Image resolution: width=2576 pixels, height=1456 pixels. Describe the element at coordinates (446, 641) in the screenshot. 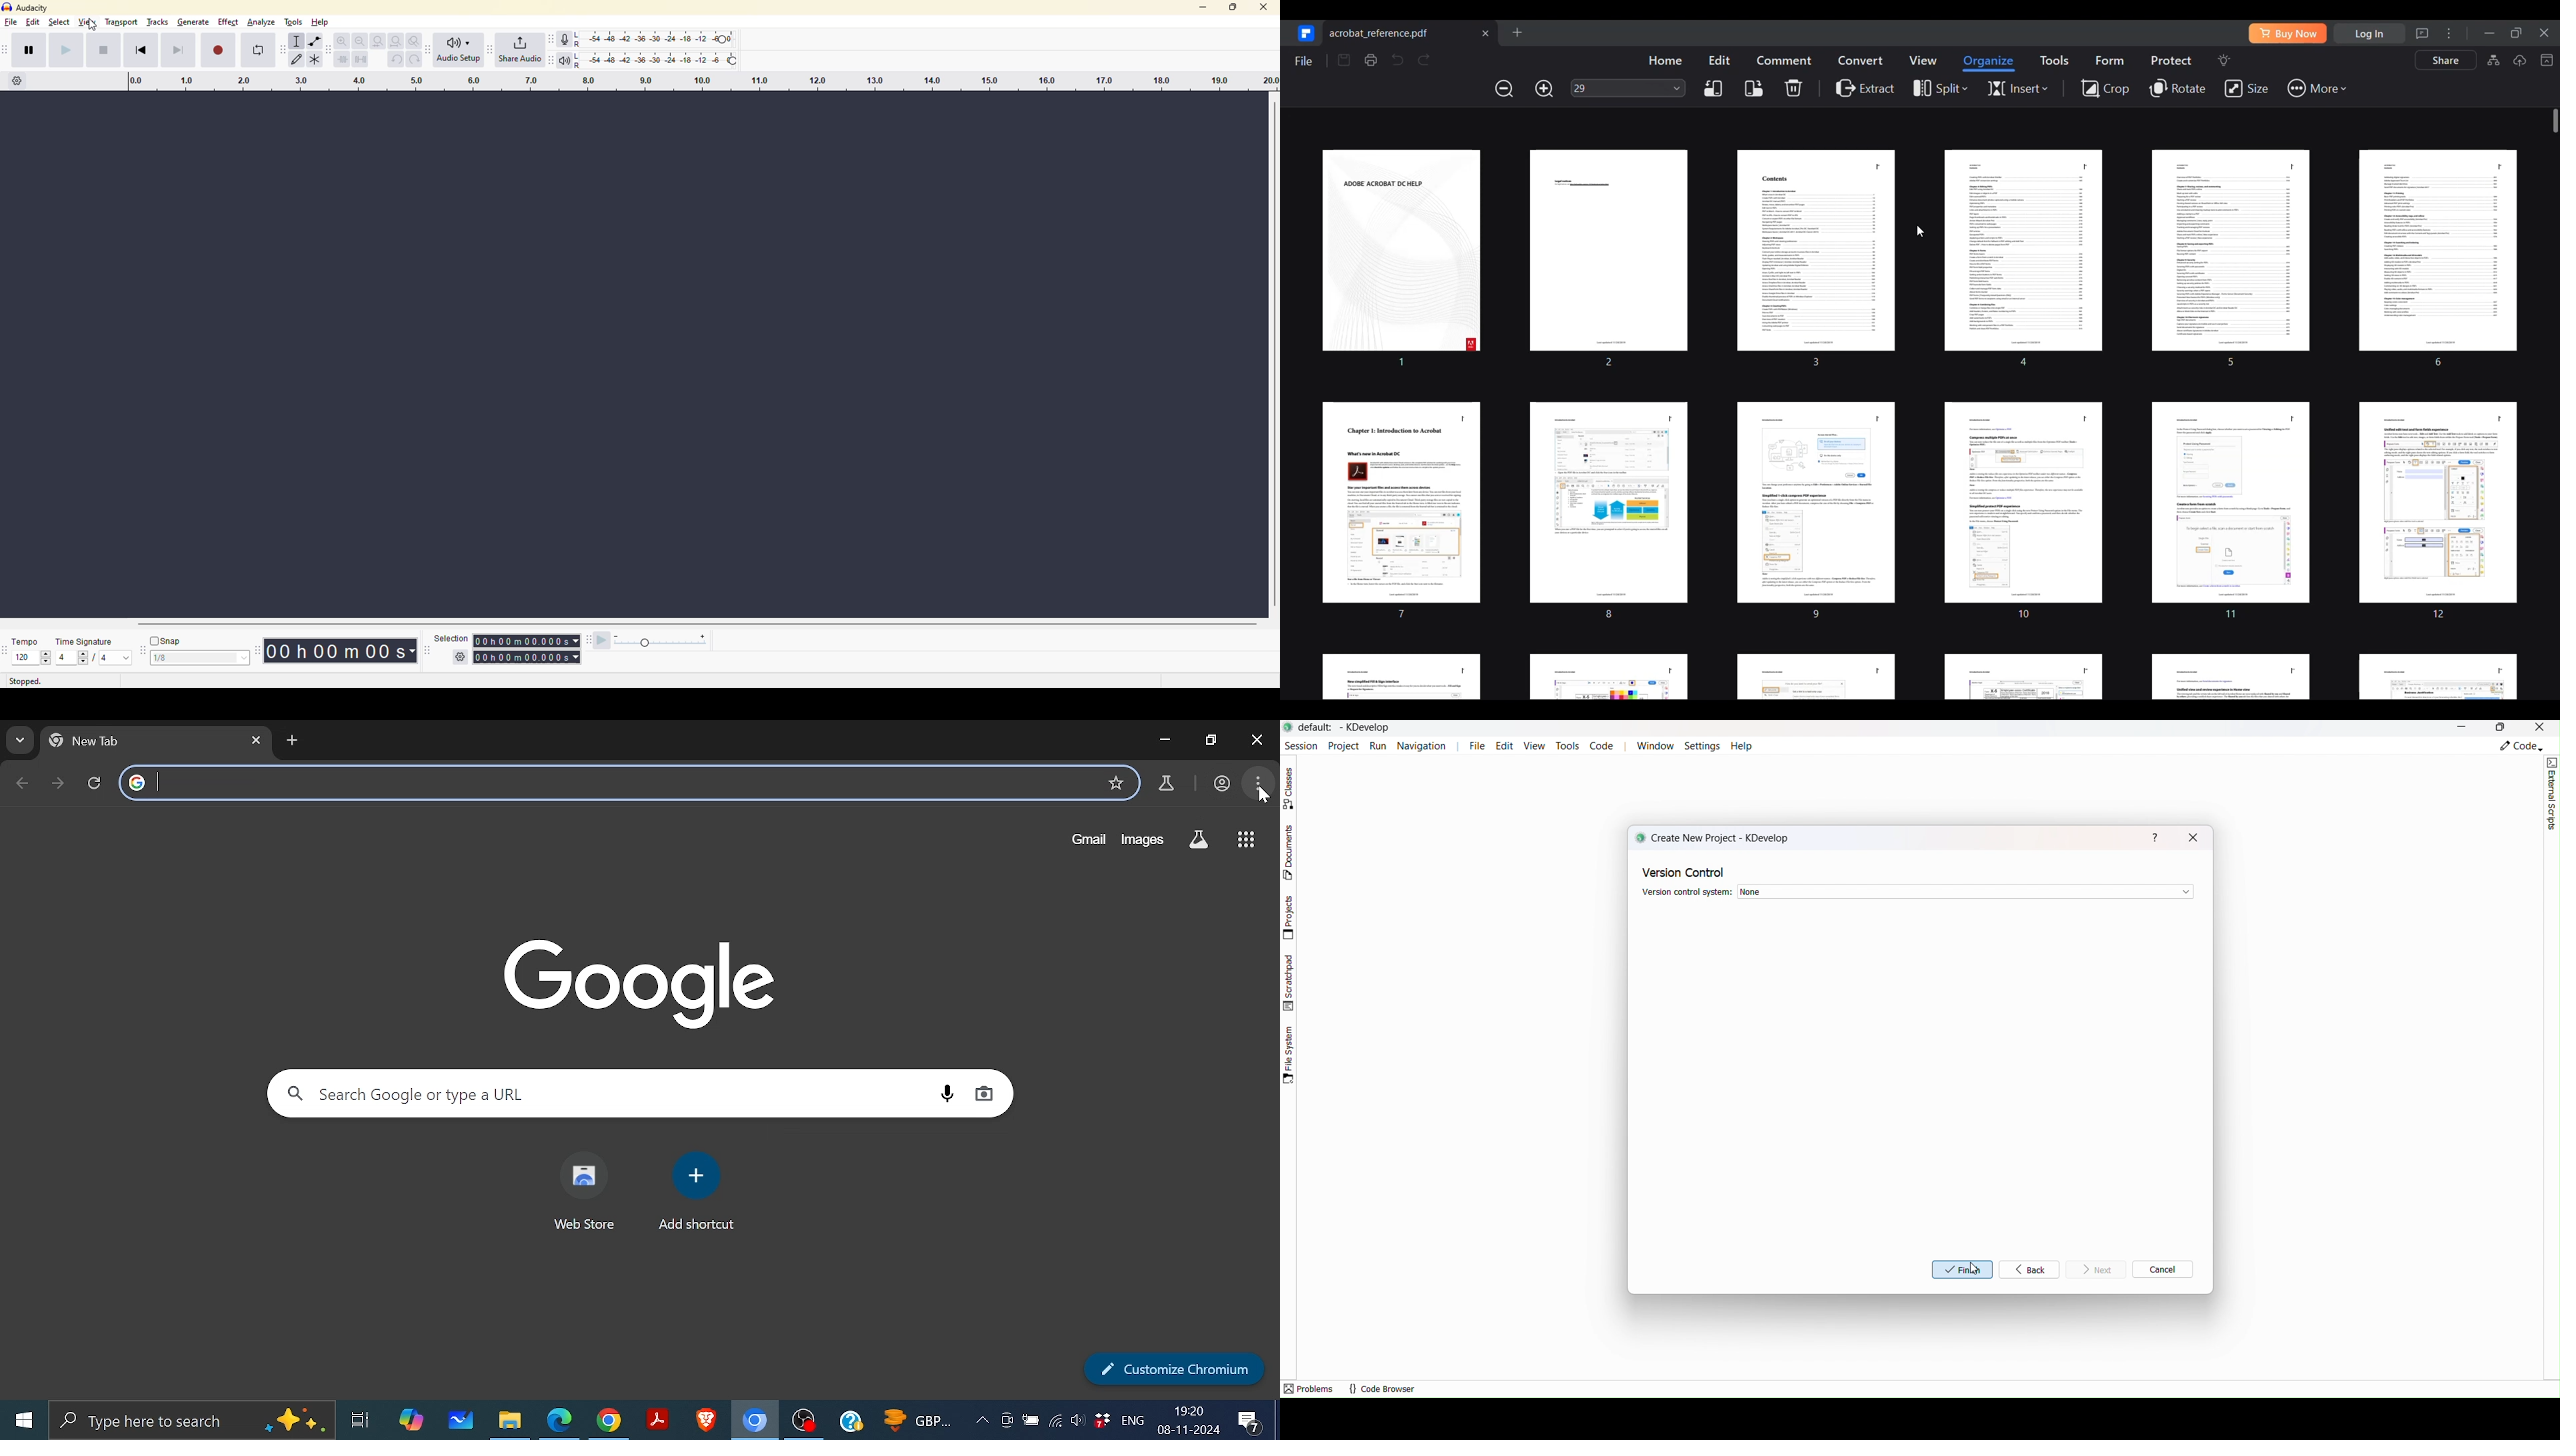

I see `selection` at that location.